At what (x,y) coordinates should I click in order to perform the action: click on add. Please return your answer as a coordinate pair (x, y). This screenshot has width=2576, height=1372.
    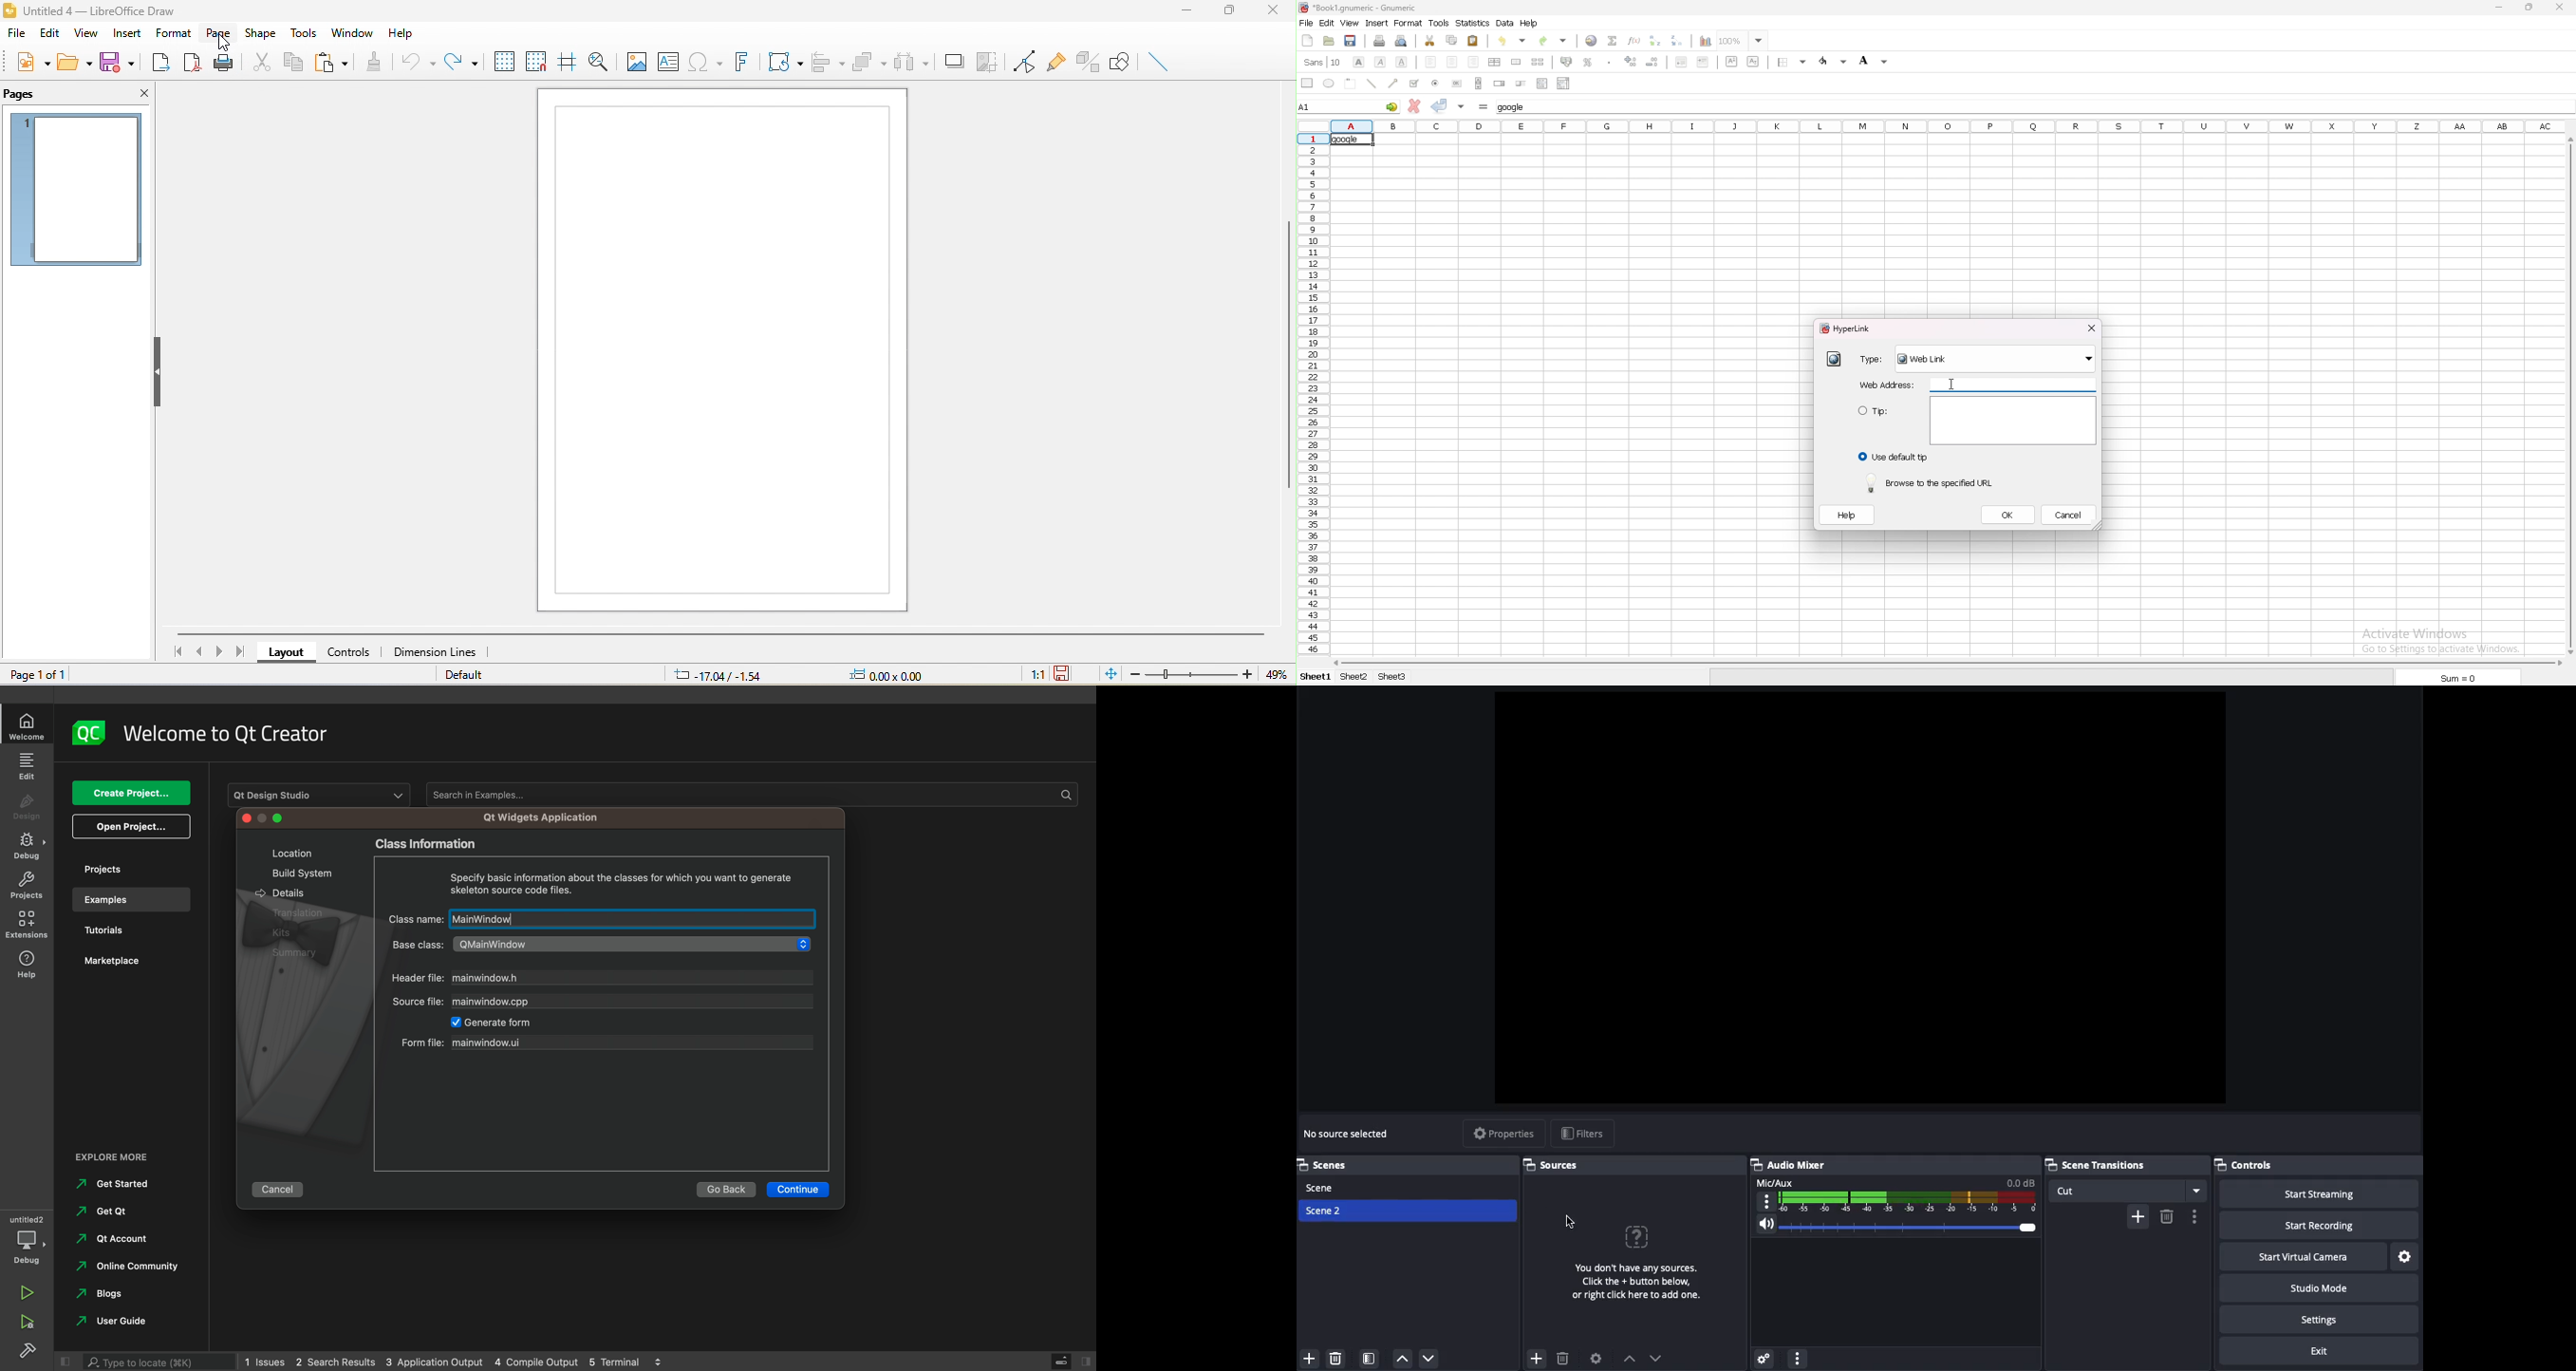
    Looking at the image, I should click on (2138, 1216).